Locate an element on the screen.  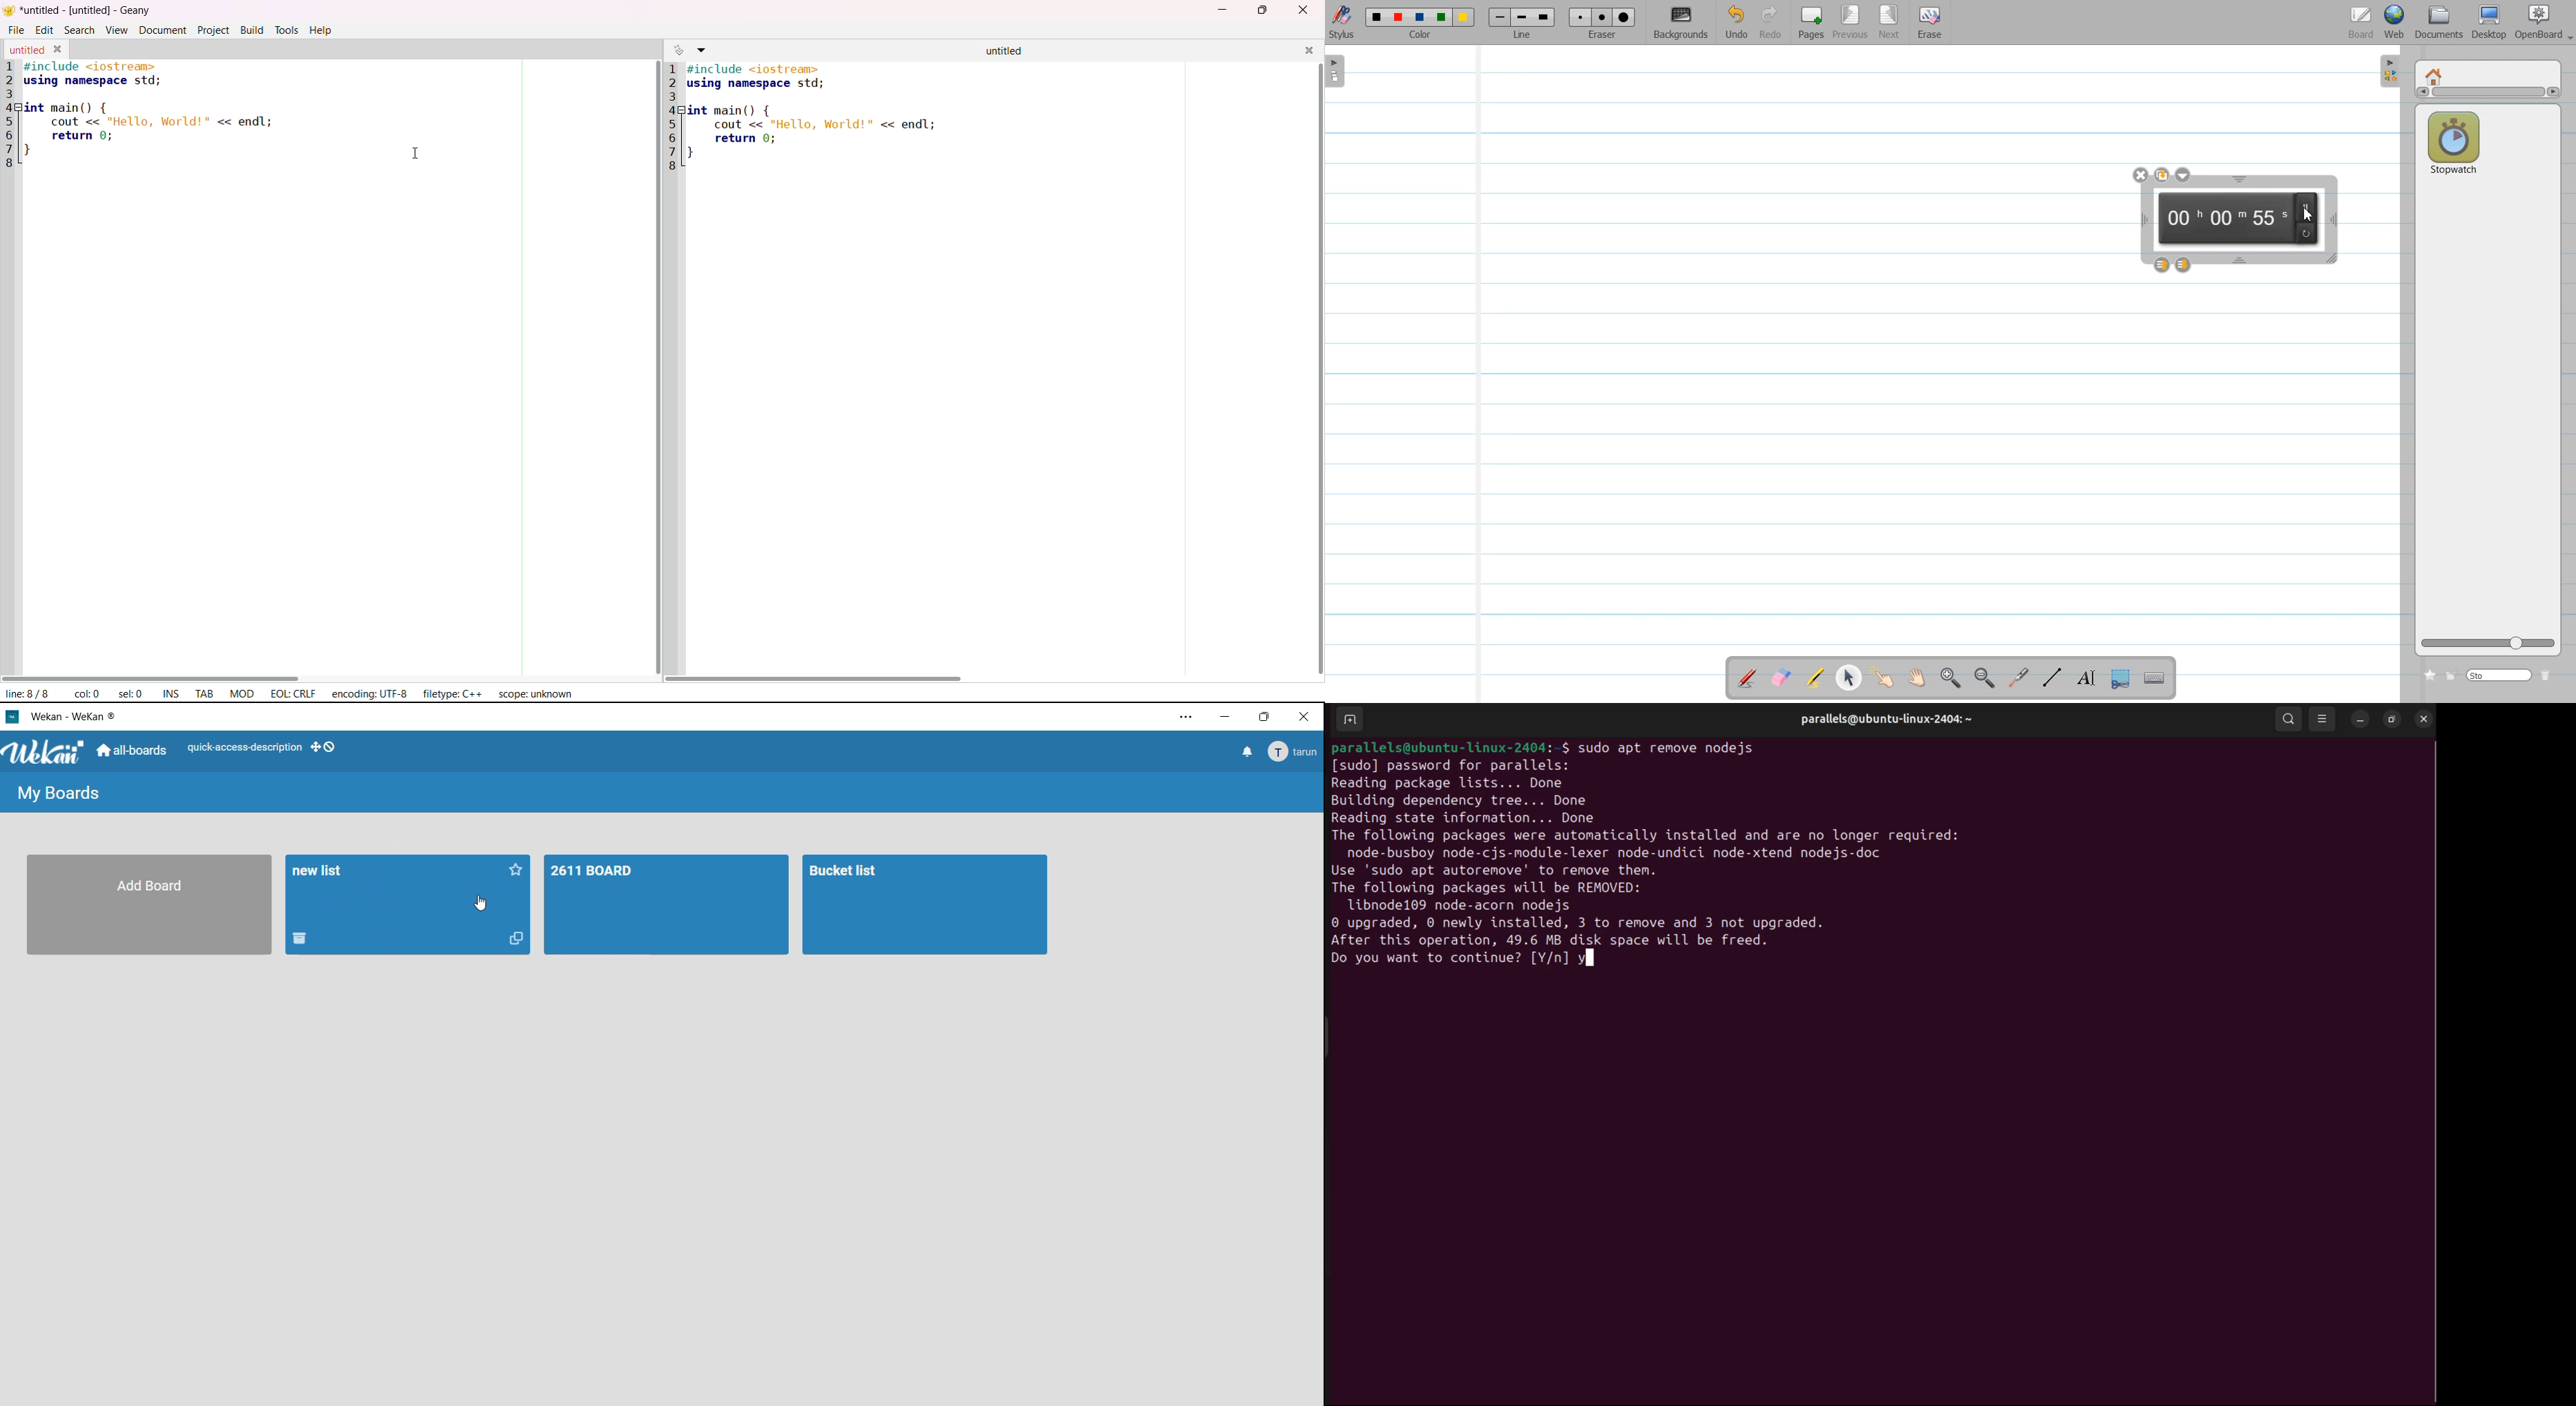
Highlight is located at coordinates (1815, 678).